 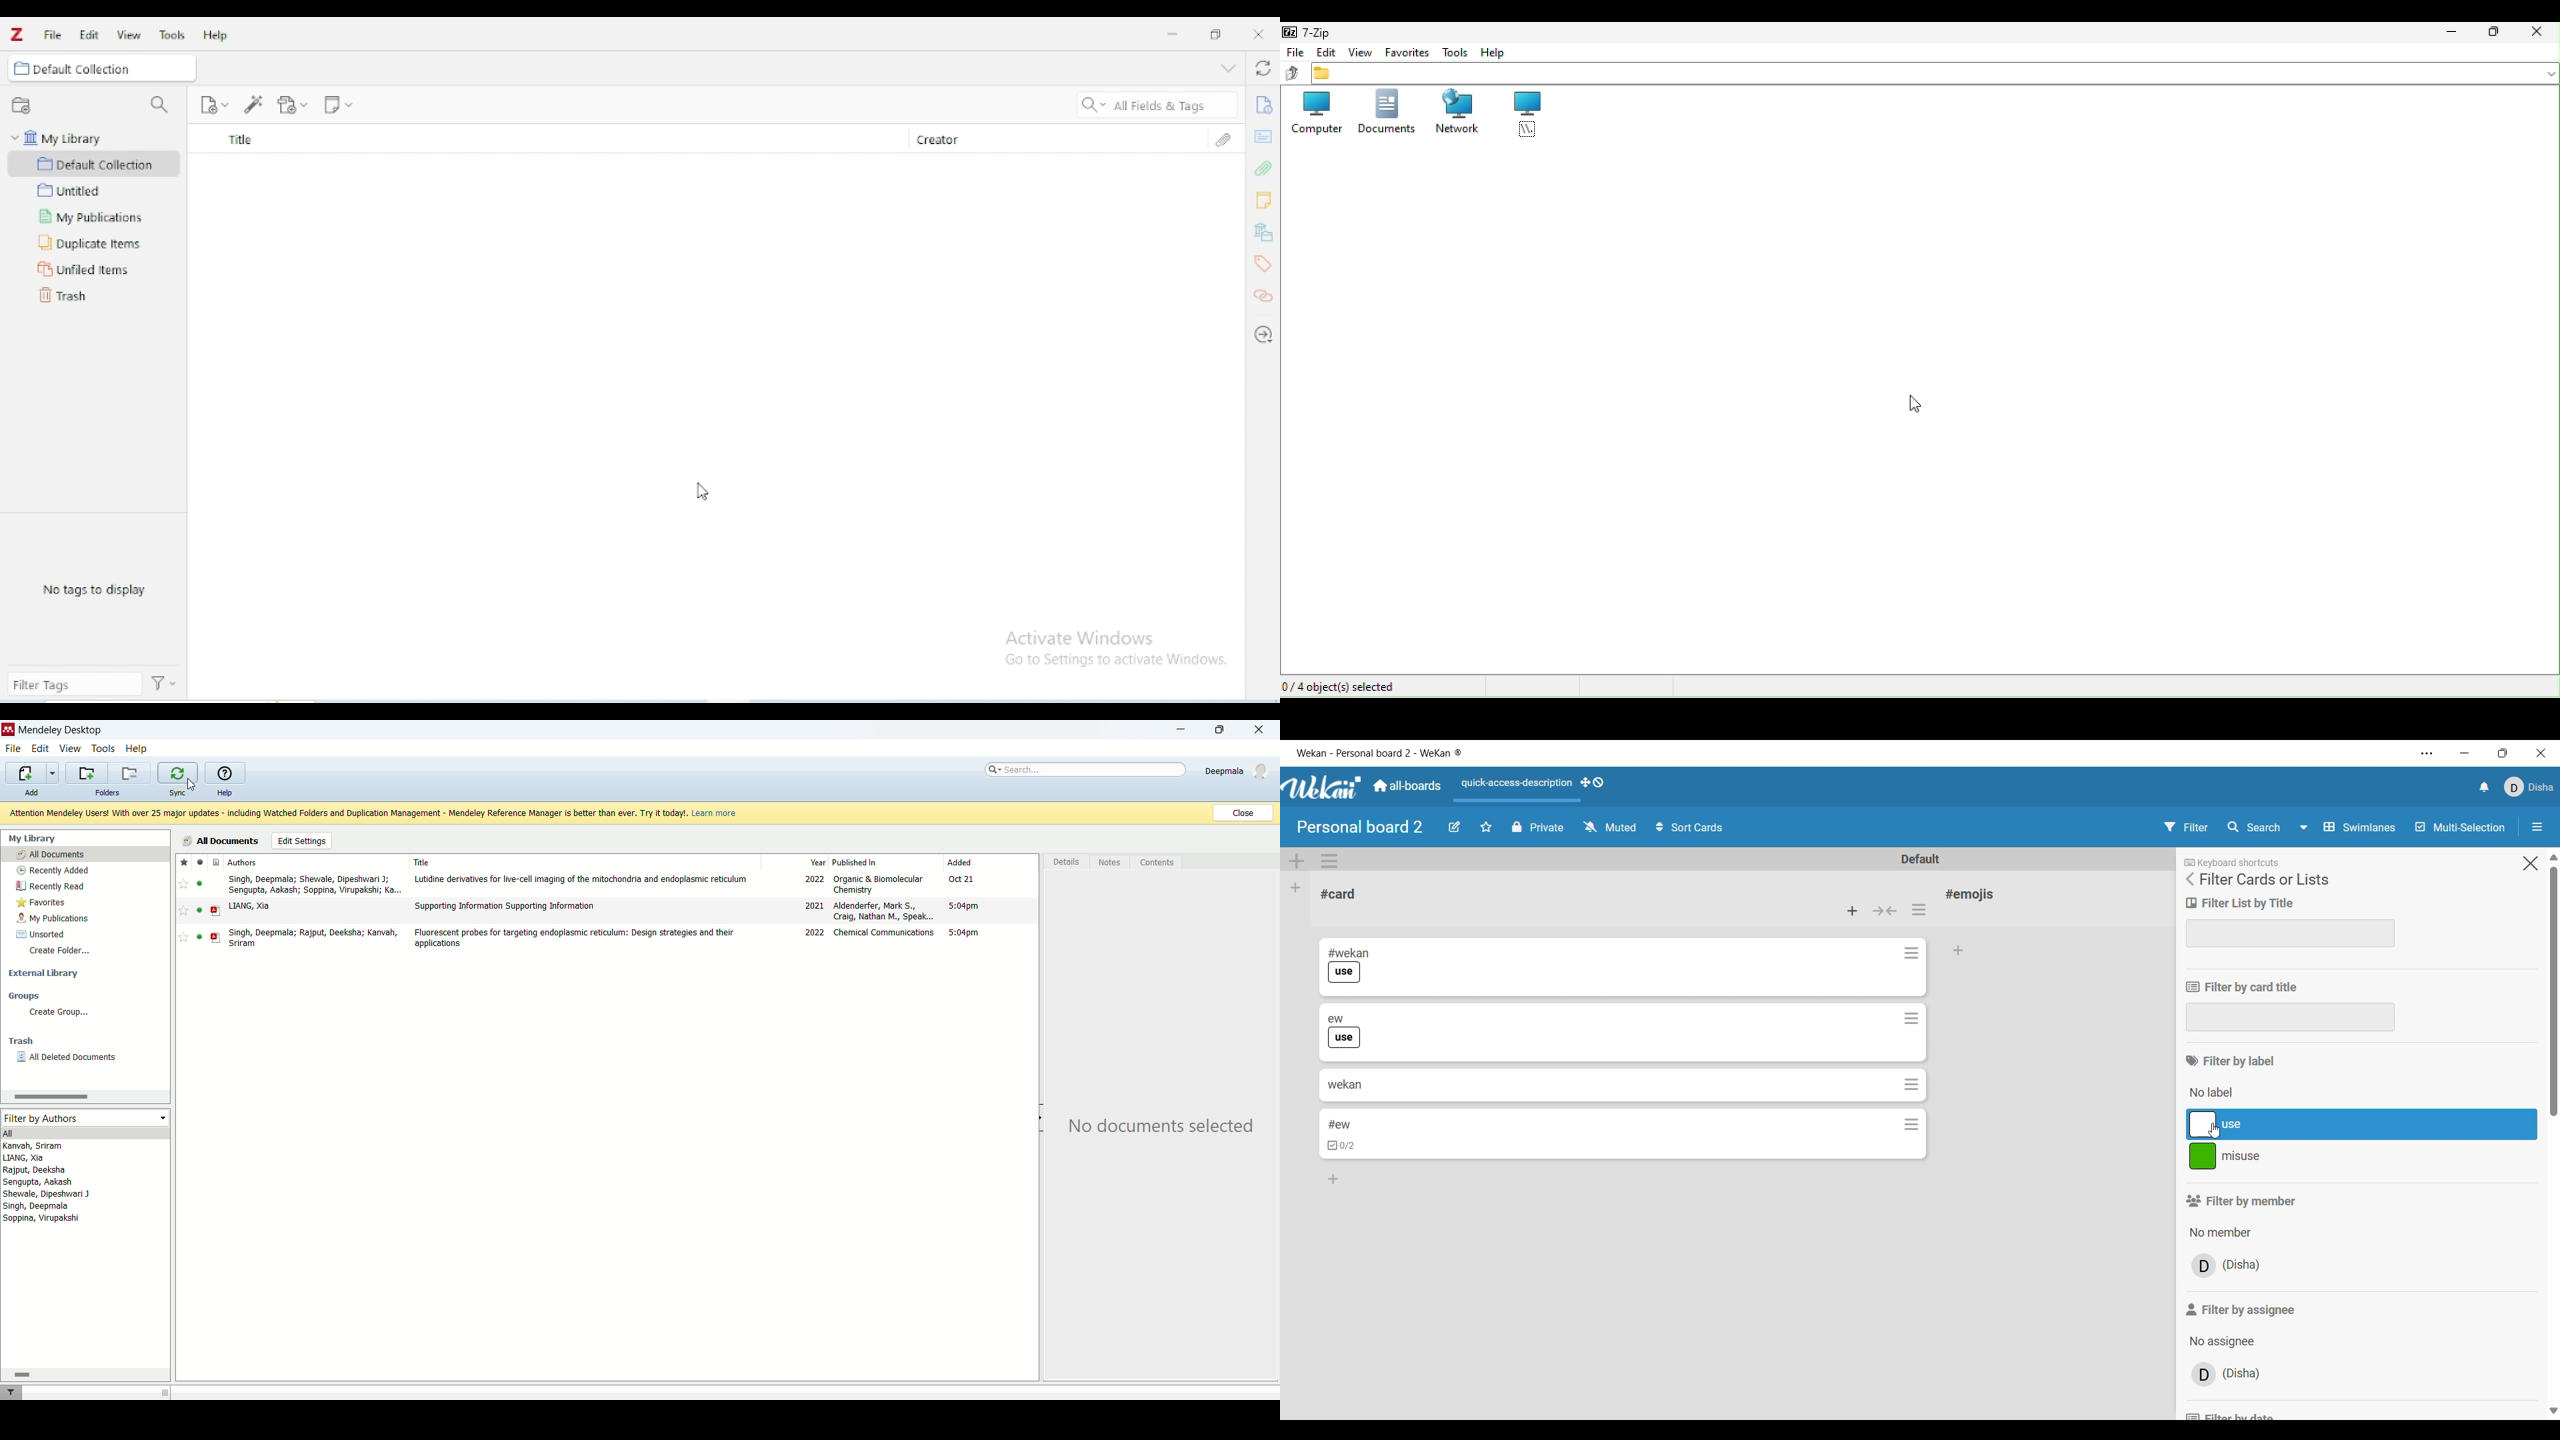 What do you see at coordinates (1263, 135) in the screenshot?
I see `abstract` at bounding box center [1263, 135].